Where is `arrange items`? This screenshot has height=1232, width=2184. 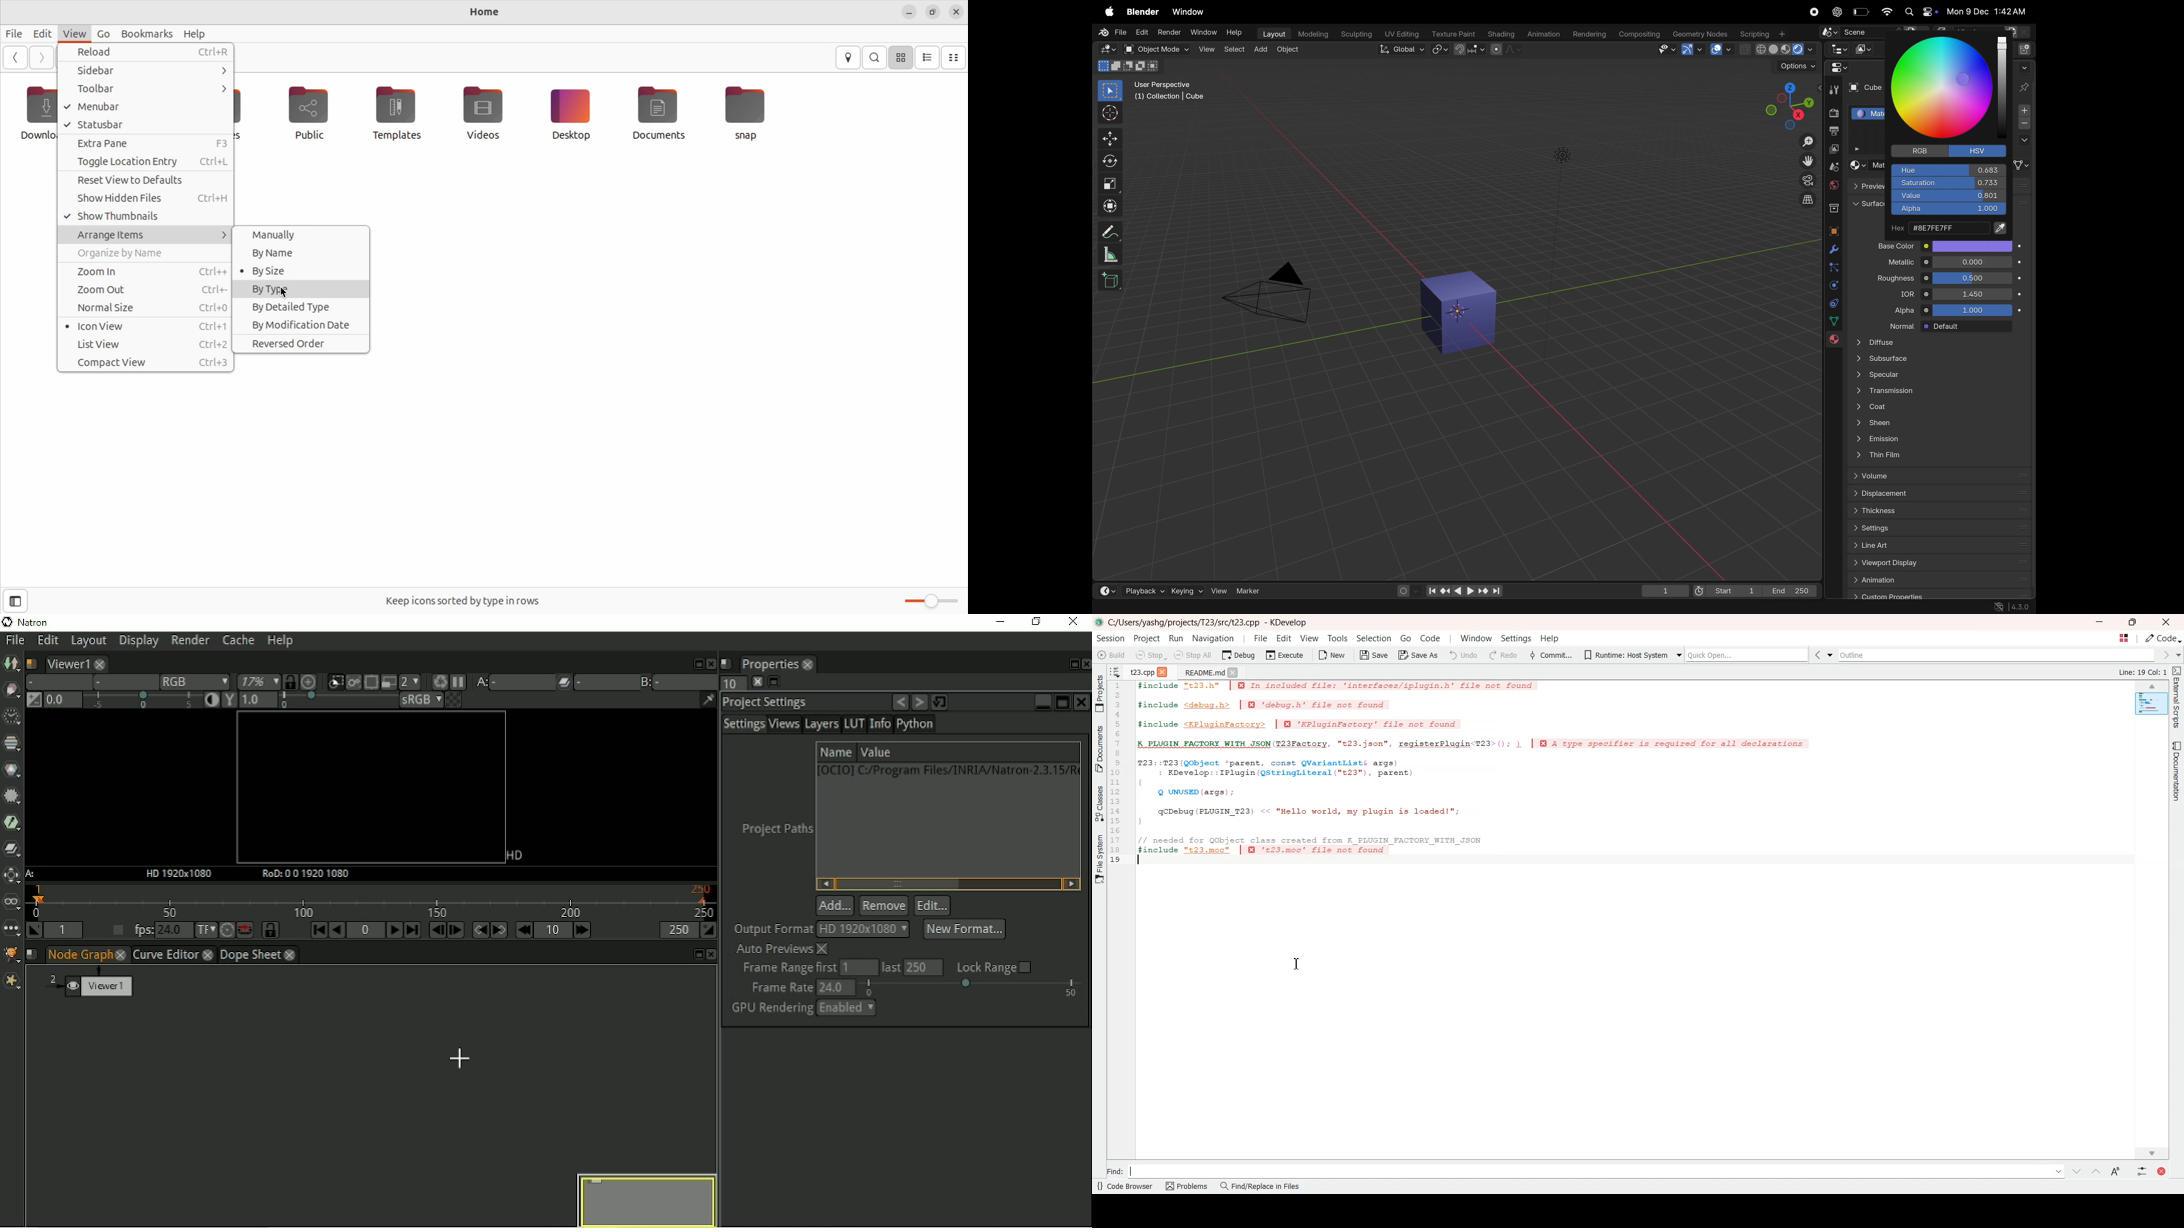 arrange items is located at coordinates (147, 236).